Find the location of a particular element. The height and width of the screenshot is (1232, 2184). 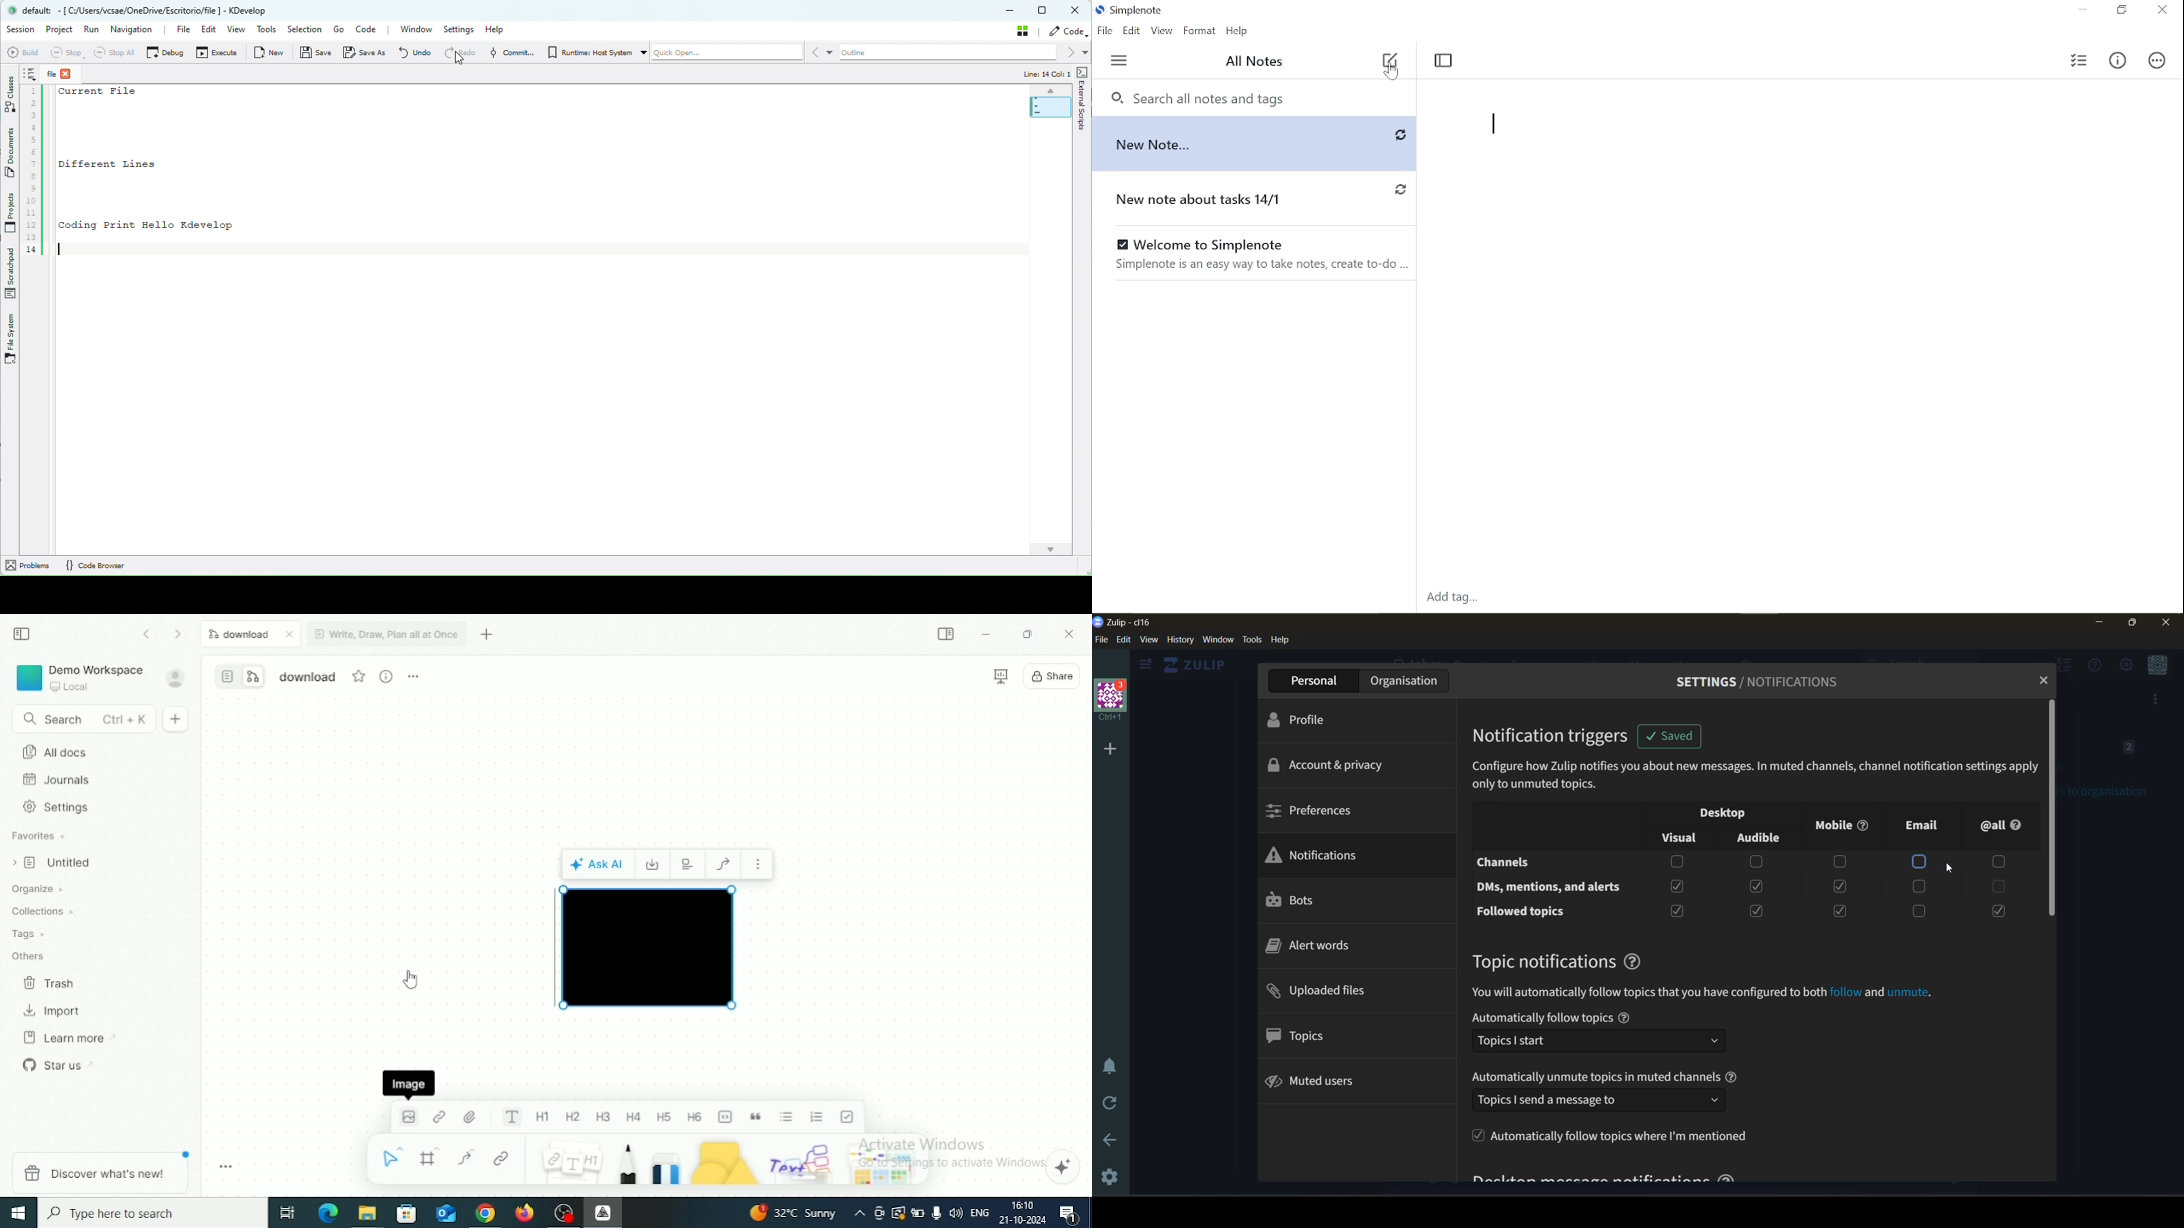

checkbox is located at coordinates (1840, 886).